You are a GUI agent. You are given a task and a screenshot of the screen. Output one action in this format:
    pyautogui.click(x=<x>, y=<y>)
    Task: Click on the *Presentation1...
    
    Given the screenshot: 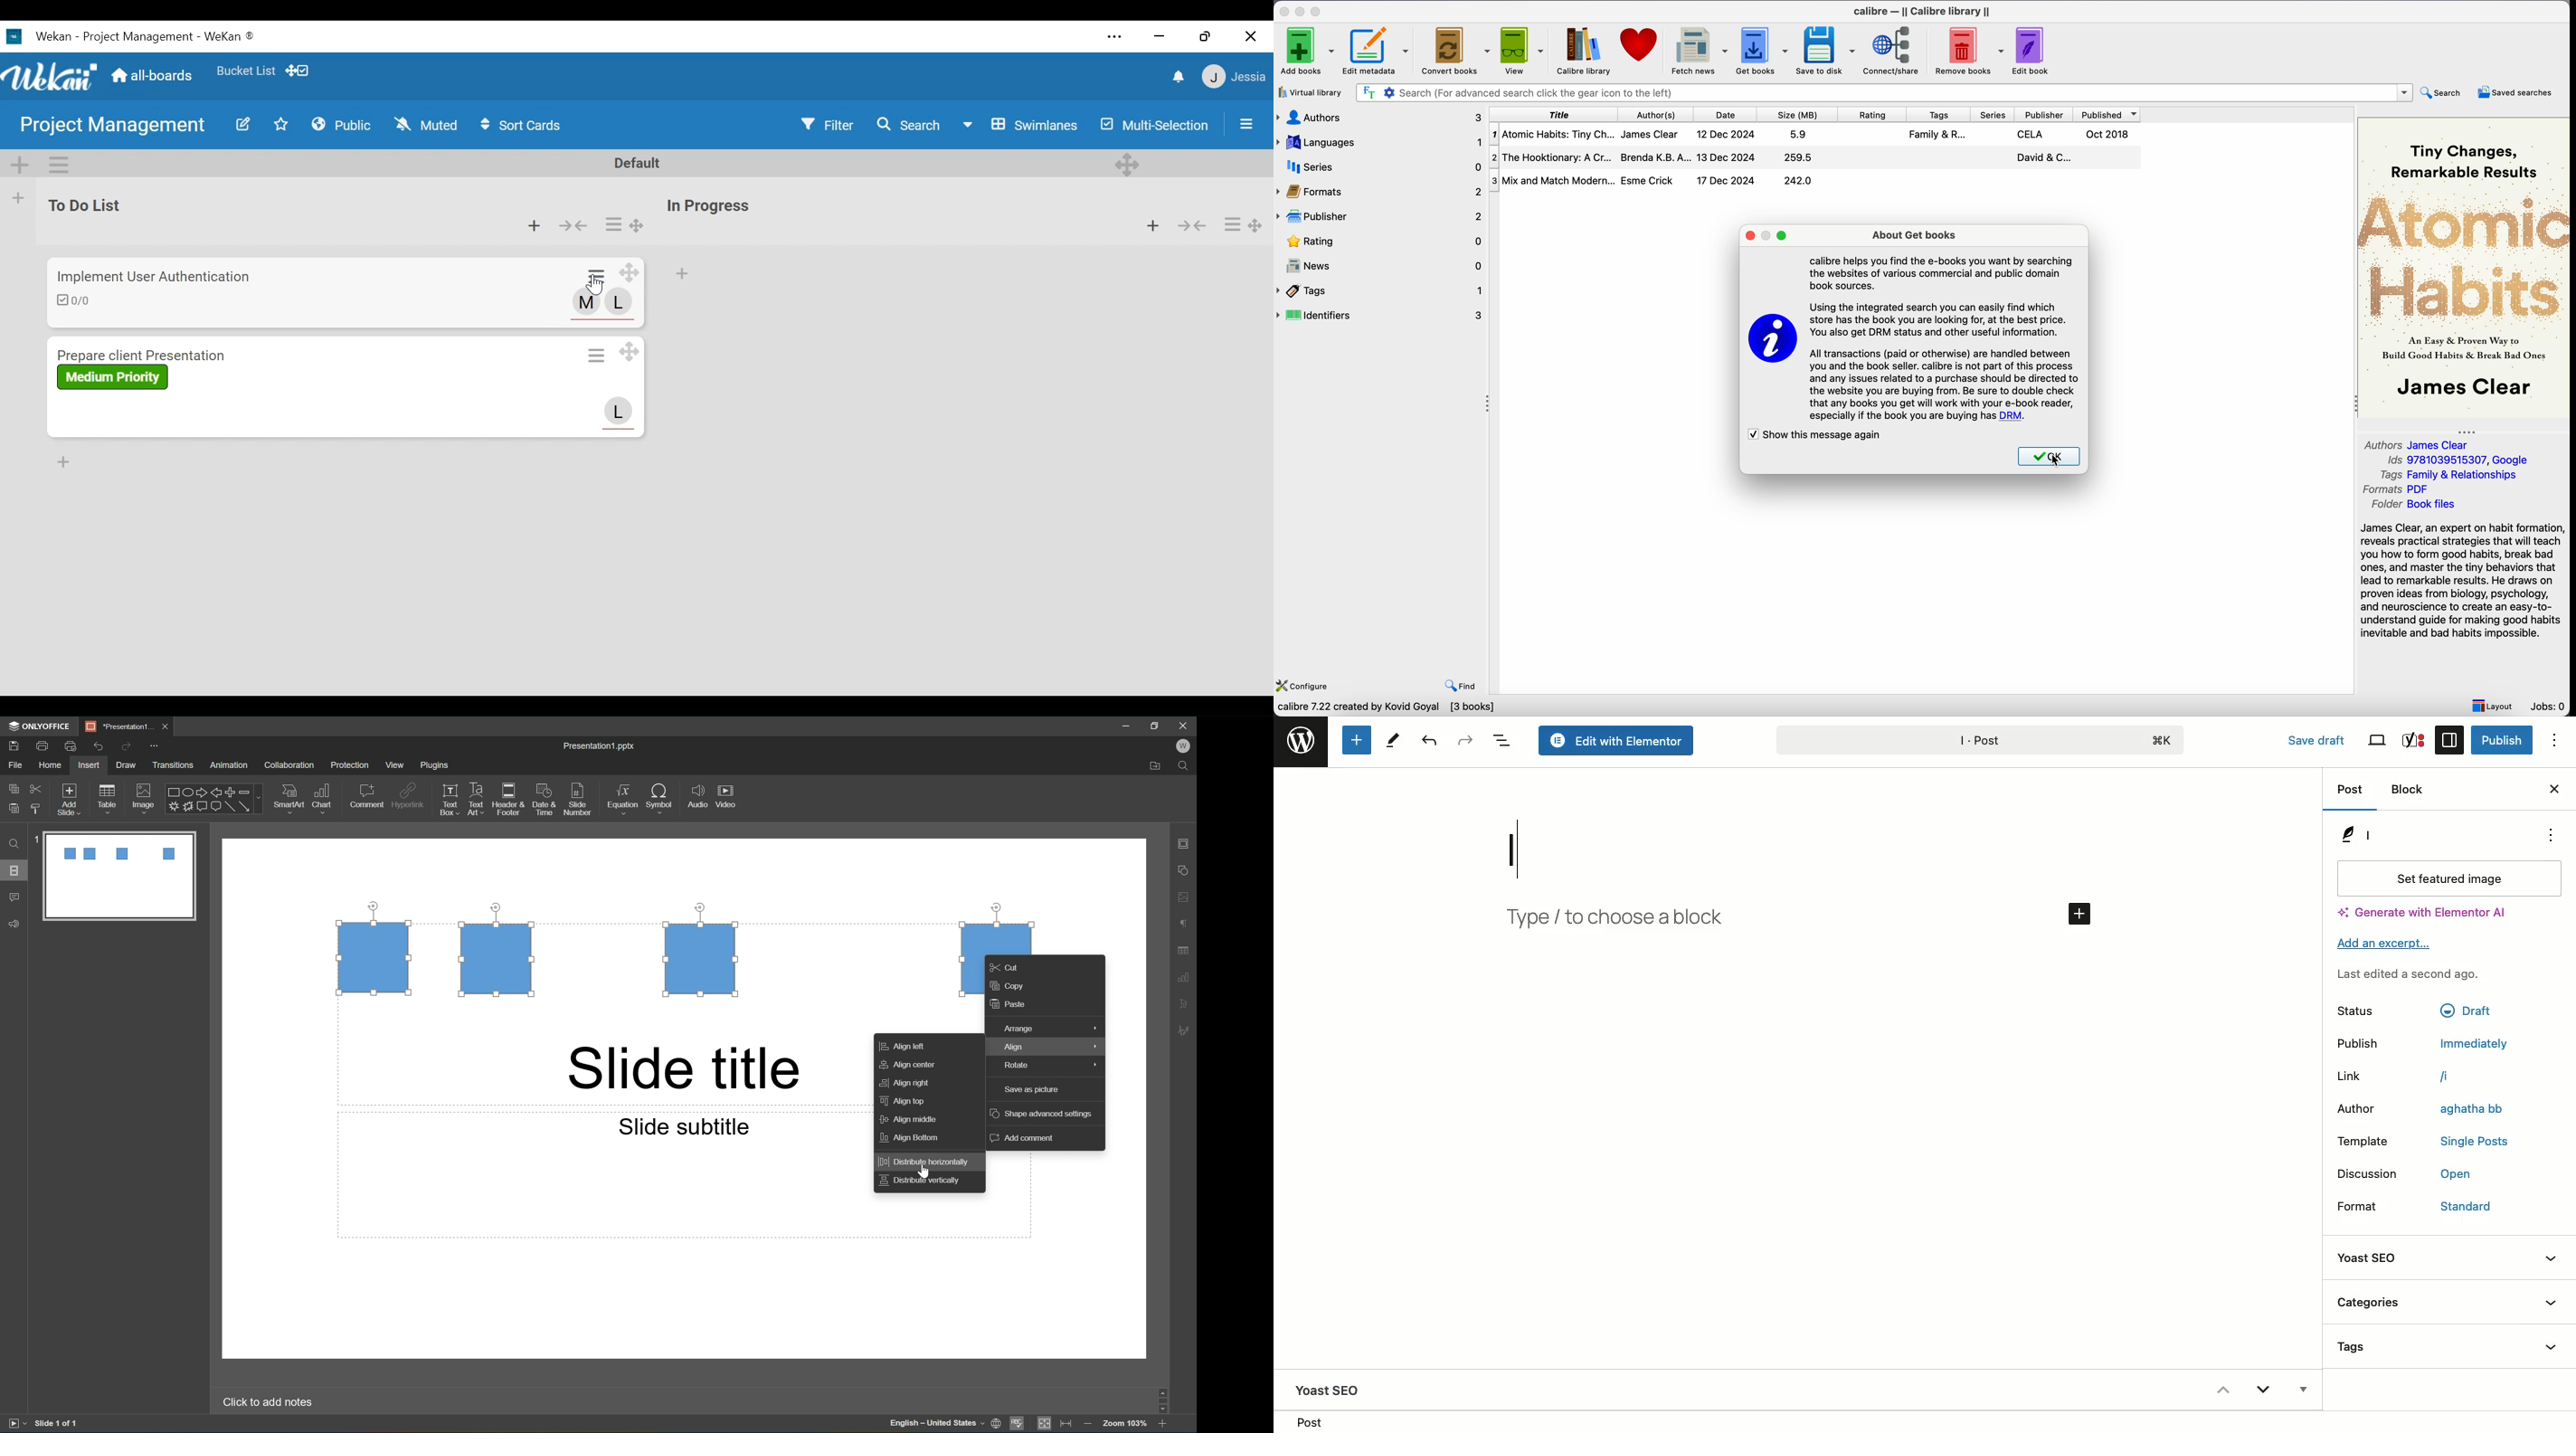 What is the action you would take?
    pyautogui.click(x=121, y=725)
    